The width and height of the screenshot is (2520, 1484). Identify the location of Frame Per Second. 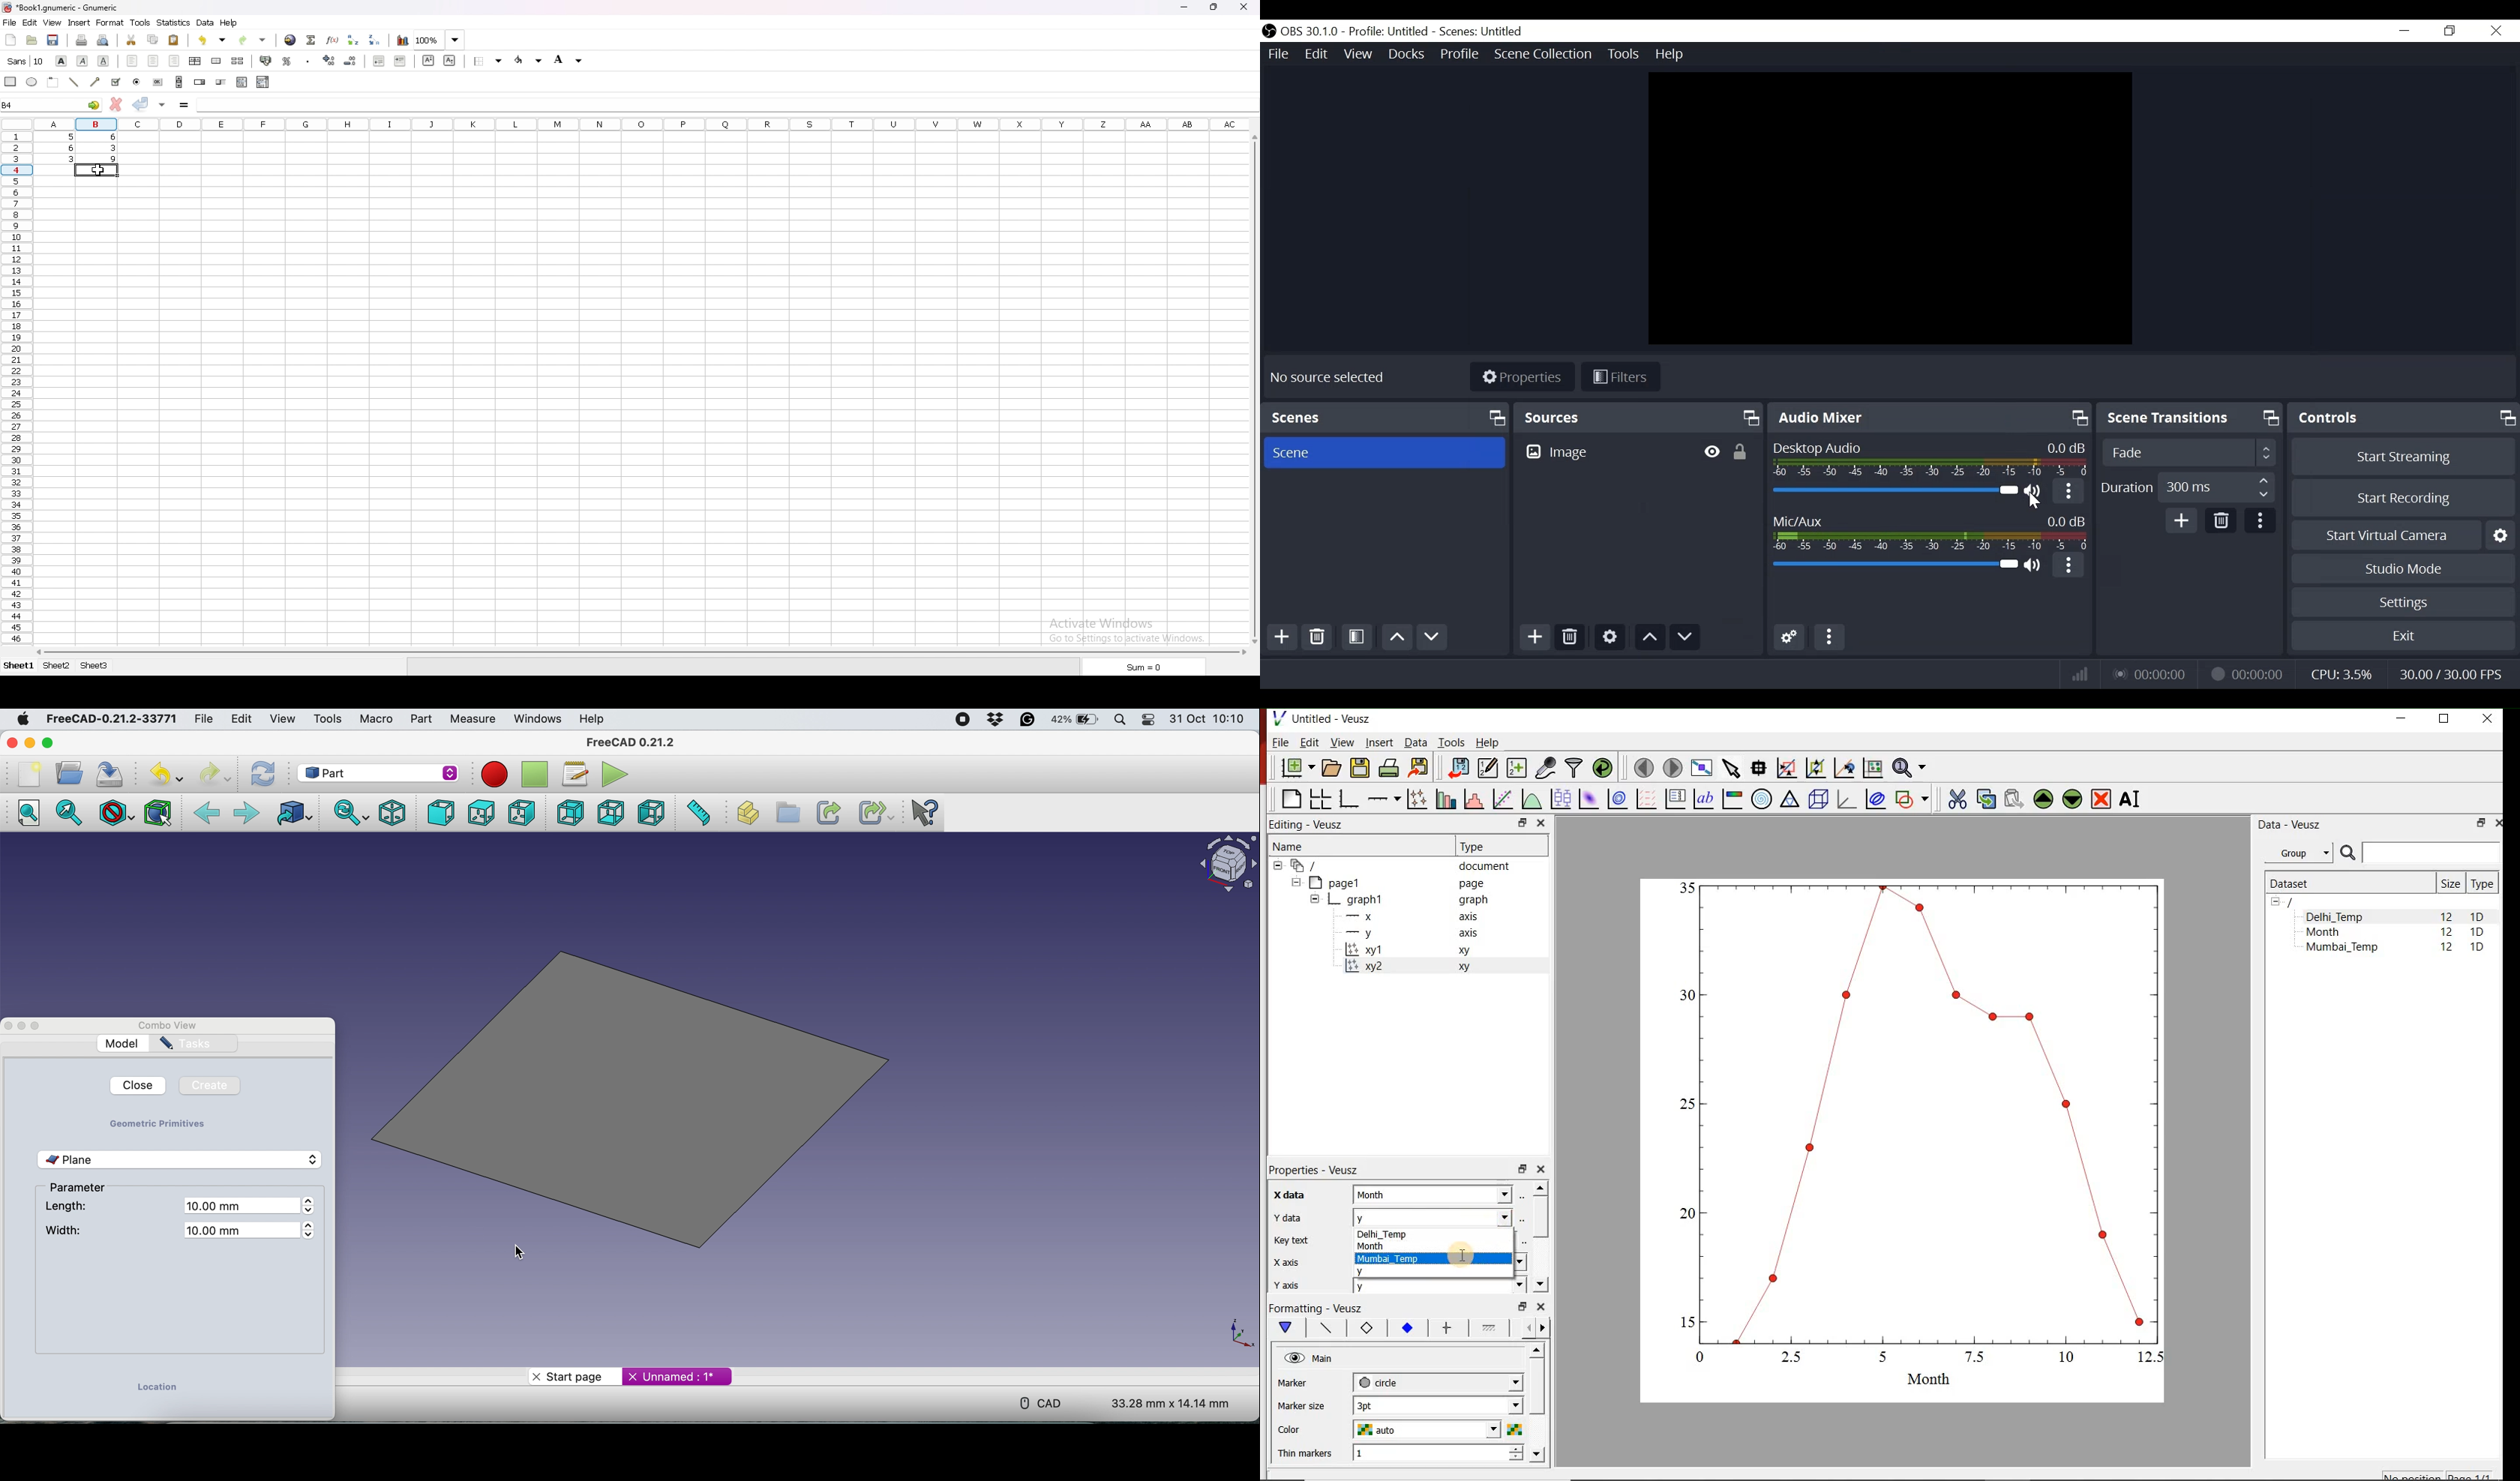
(2454, 672).